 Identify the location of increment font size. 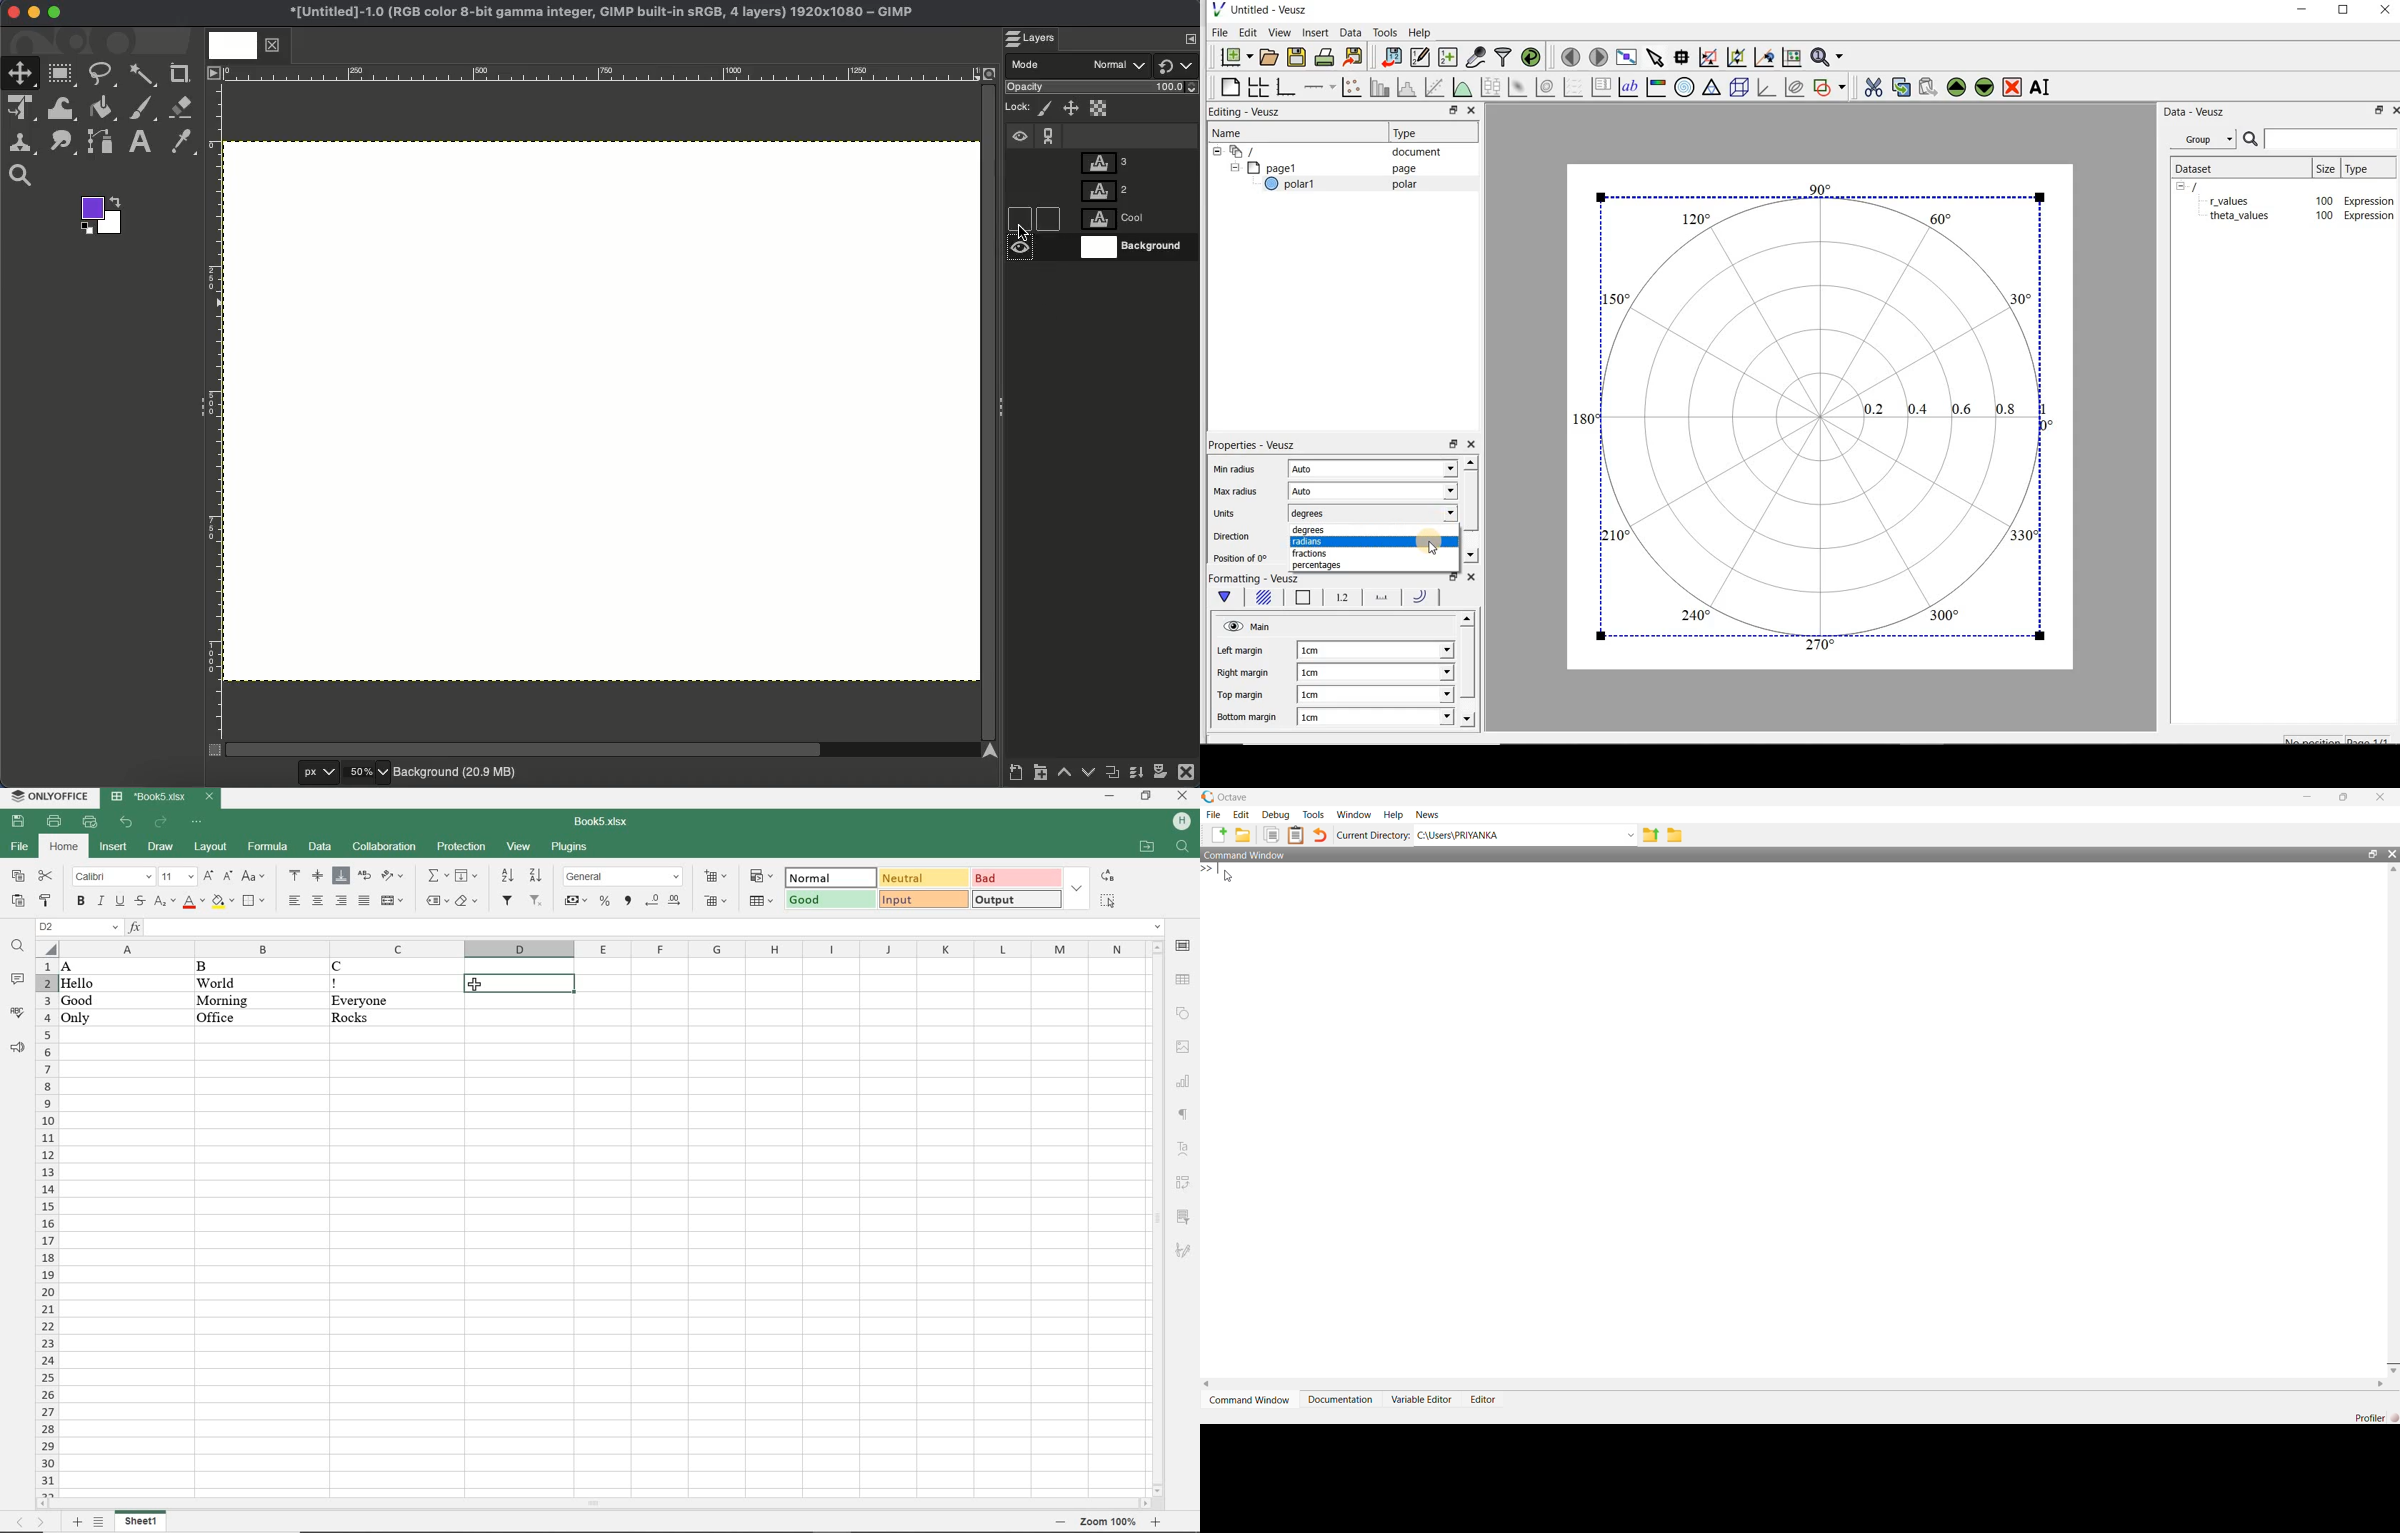
(210, 877).